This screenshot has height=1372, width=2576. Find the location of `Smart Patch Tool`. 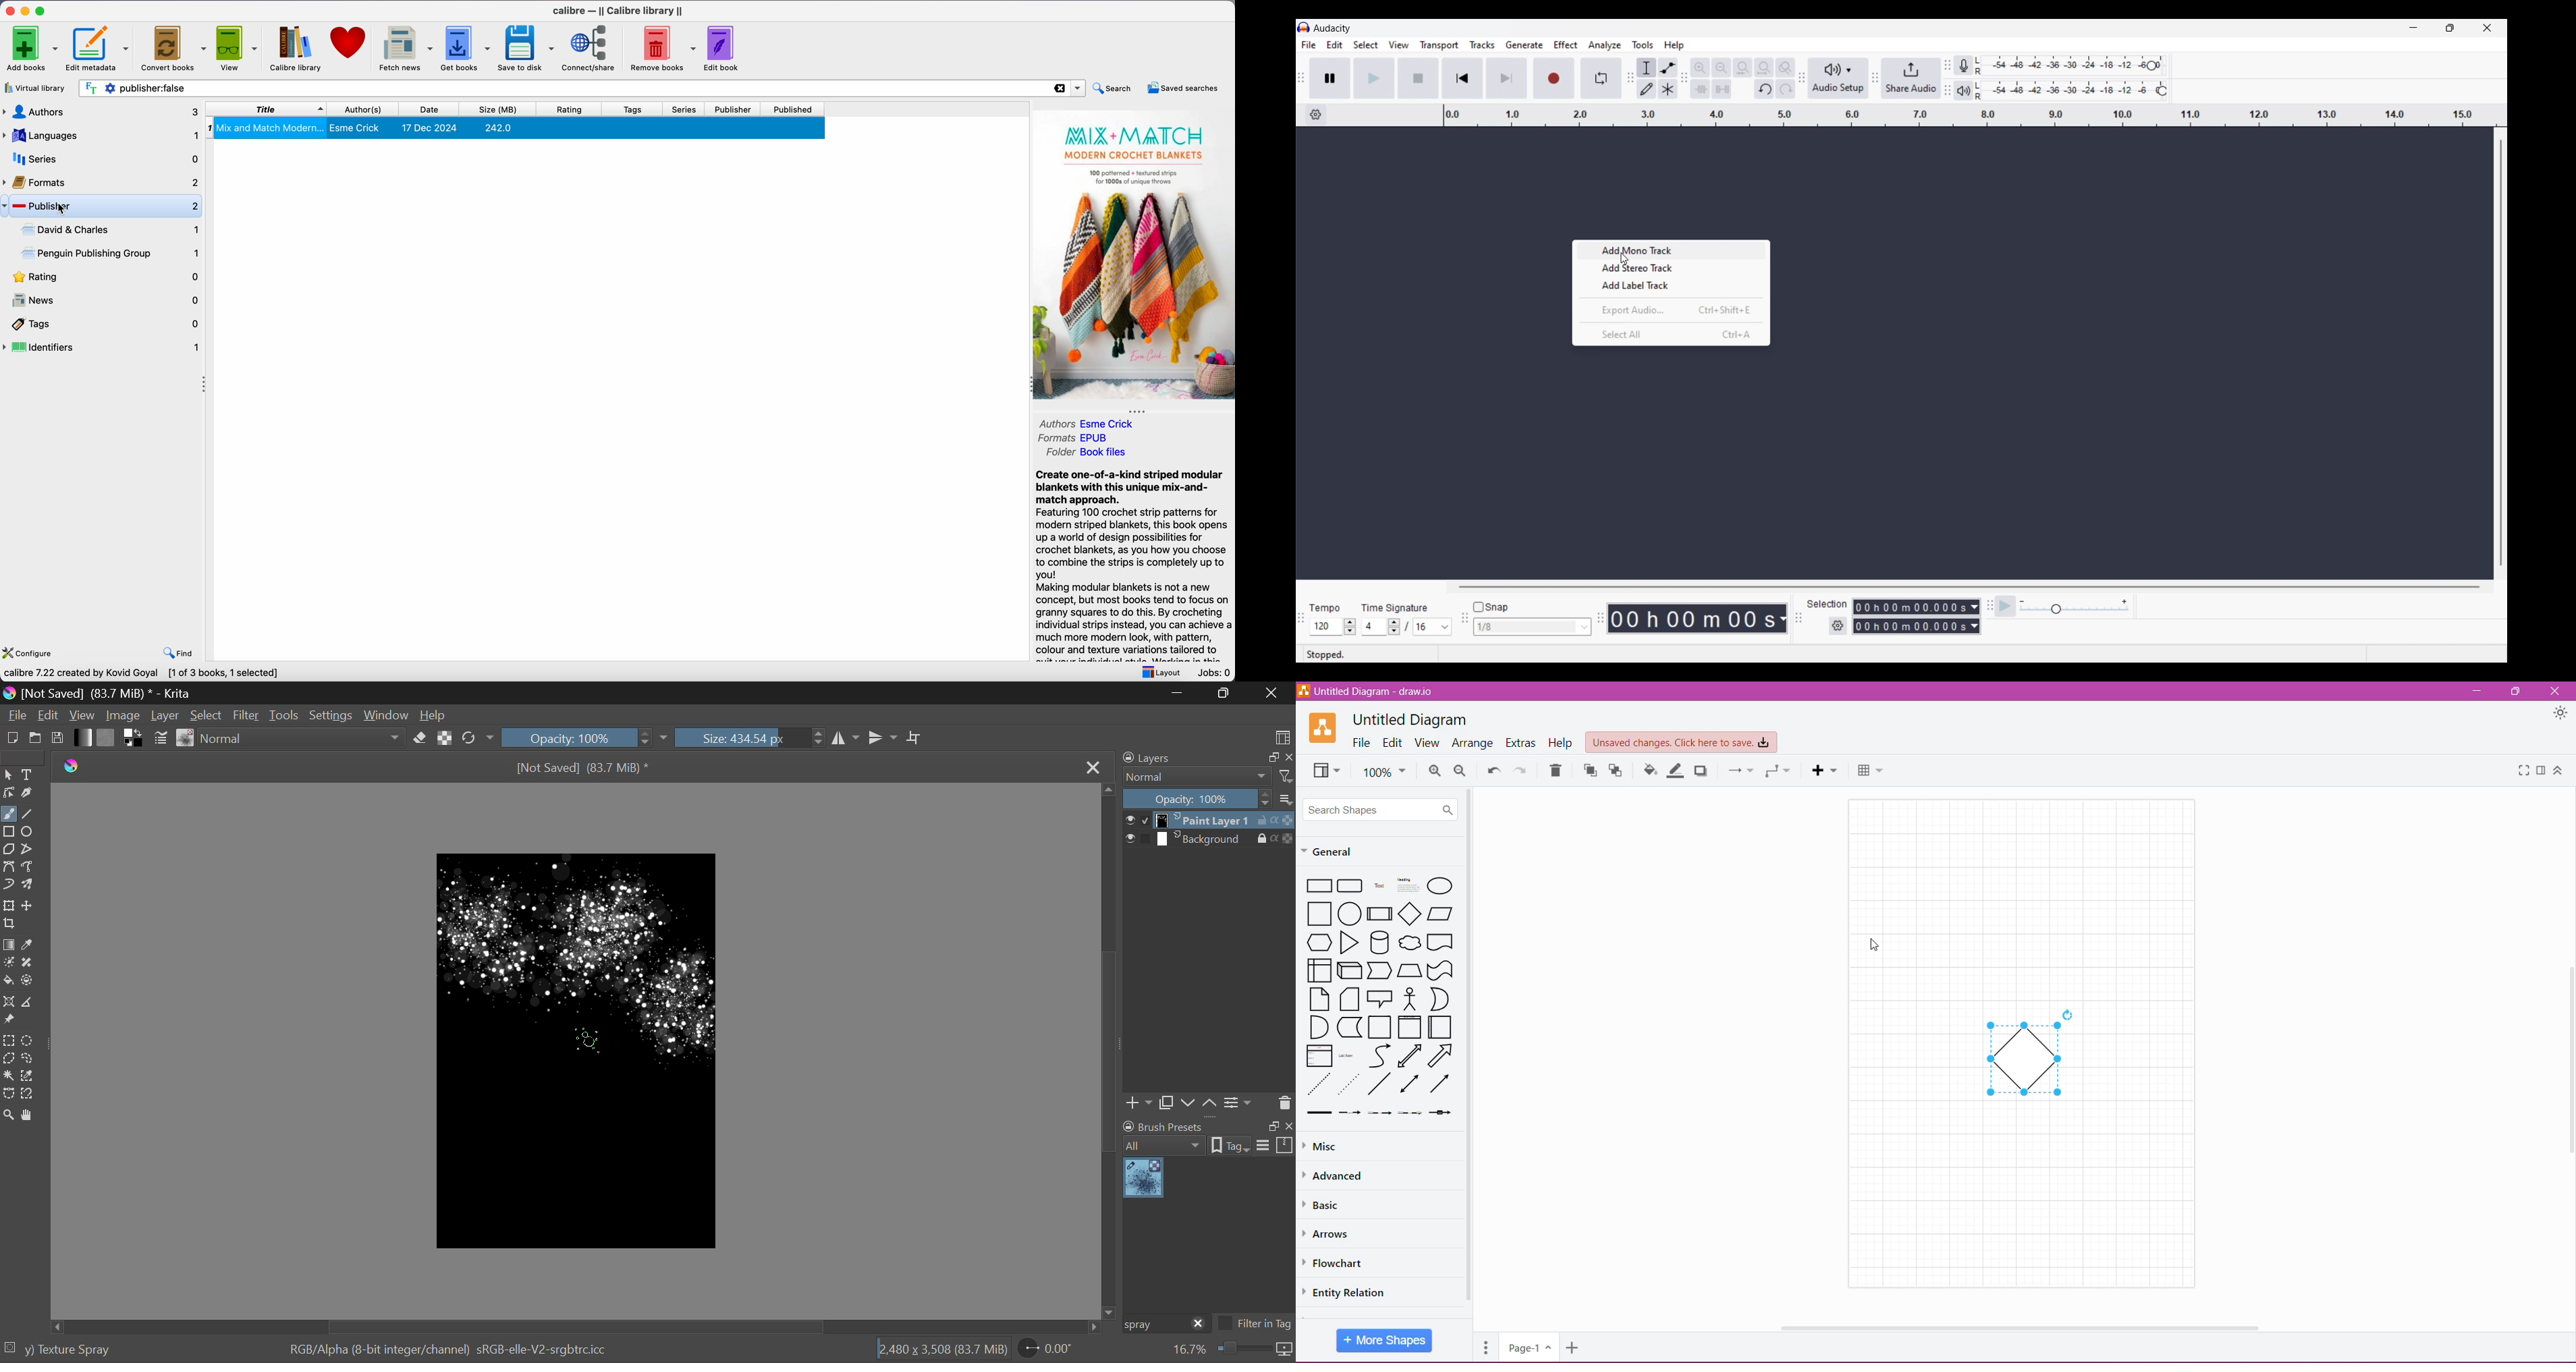

Smart Patch Tool is located at coordinates (28, 966).